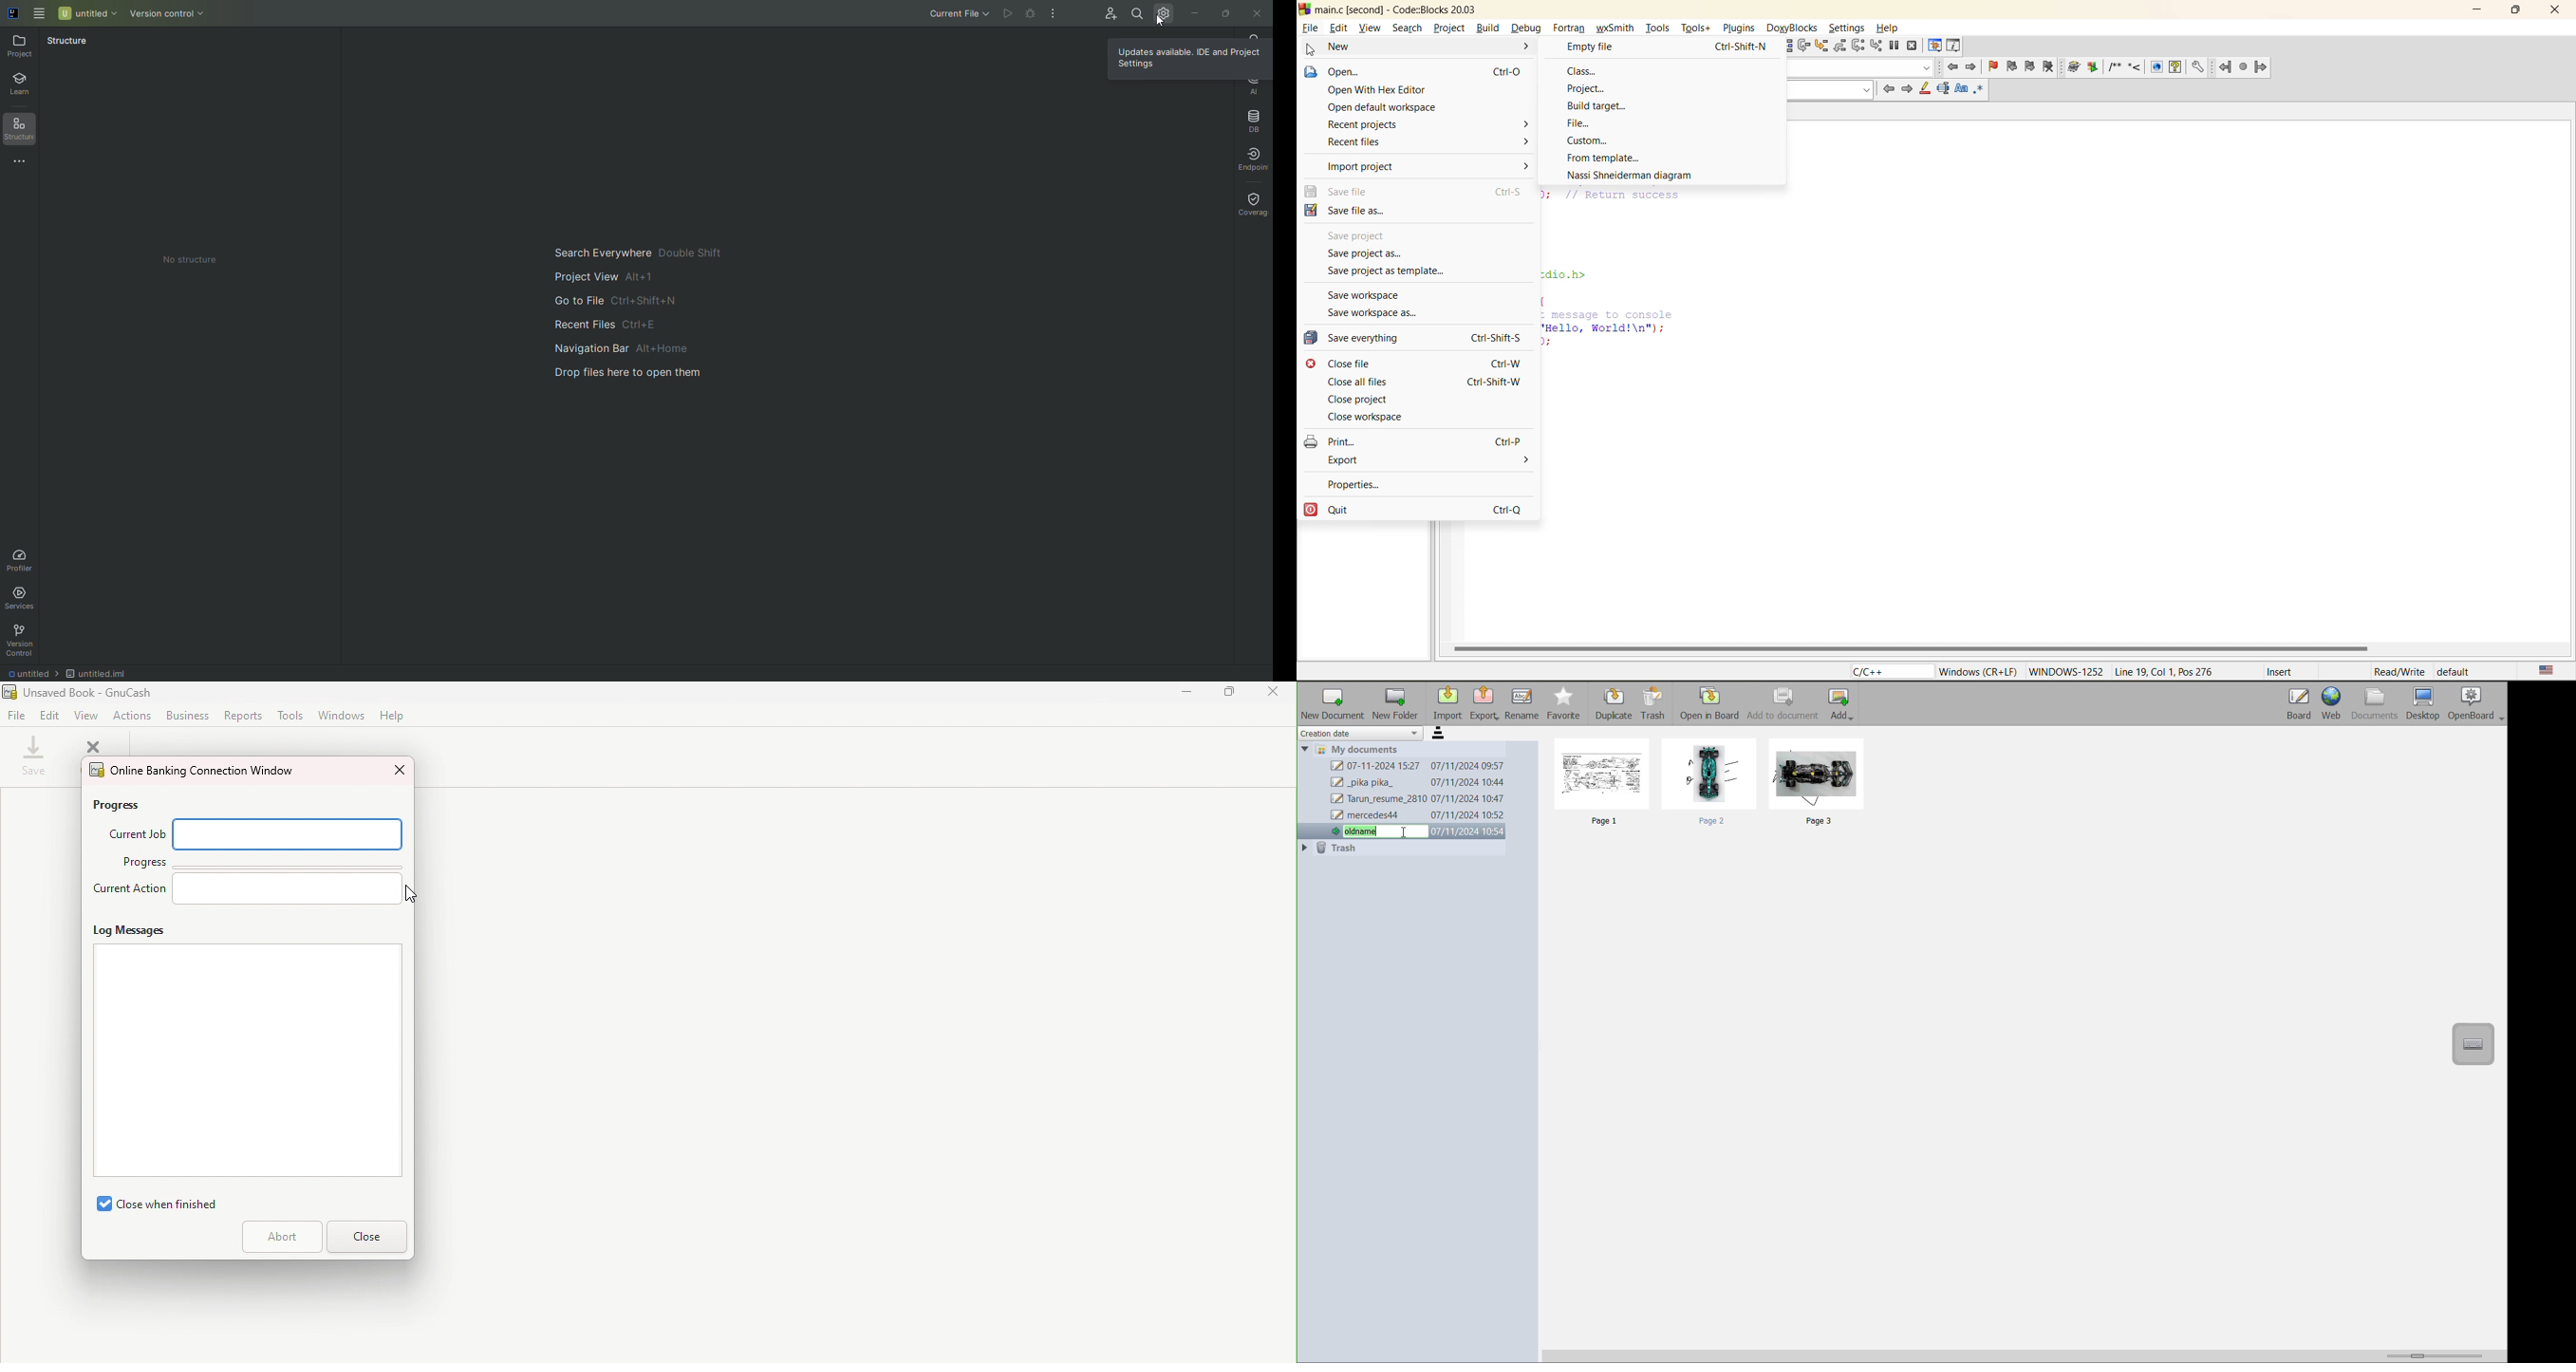 Image resolution: width=2576 pixels, height=1372 pixels. Describe the element at coordinates (292, 835) in the screenshot. I see `Text box` at that location.